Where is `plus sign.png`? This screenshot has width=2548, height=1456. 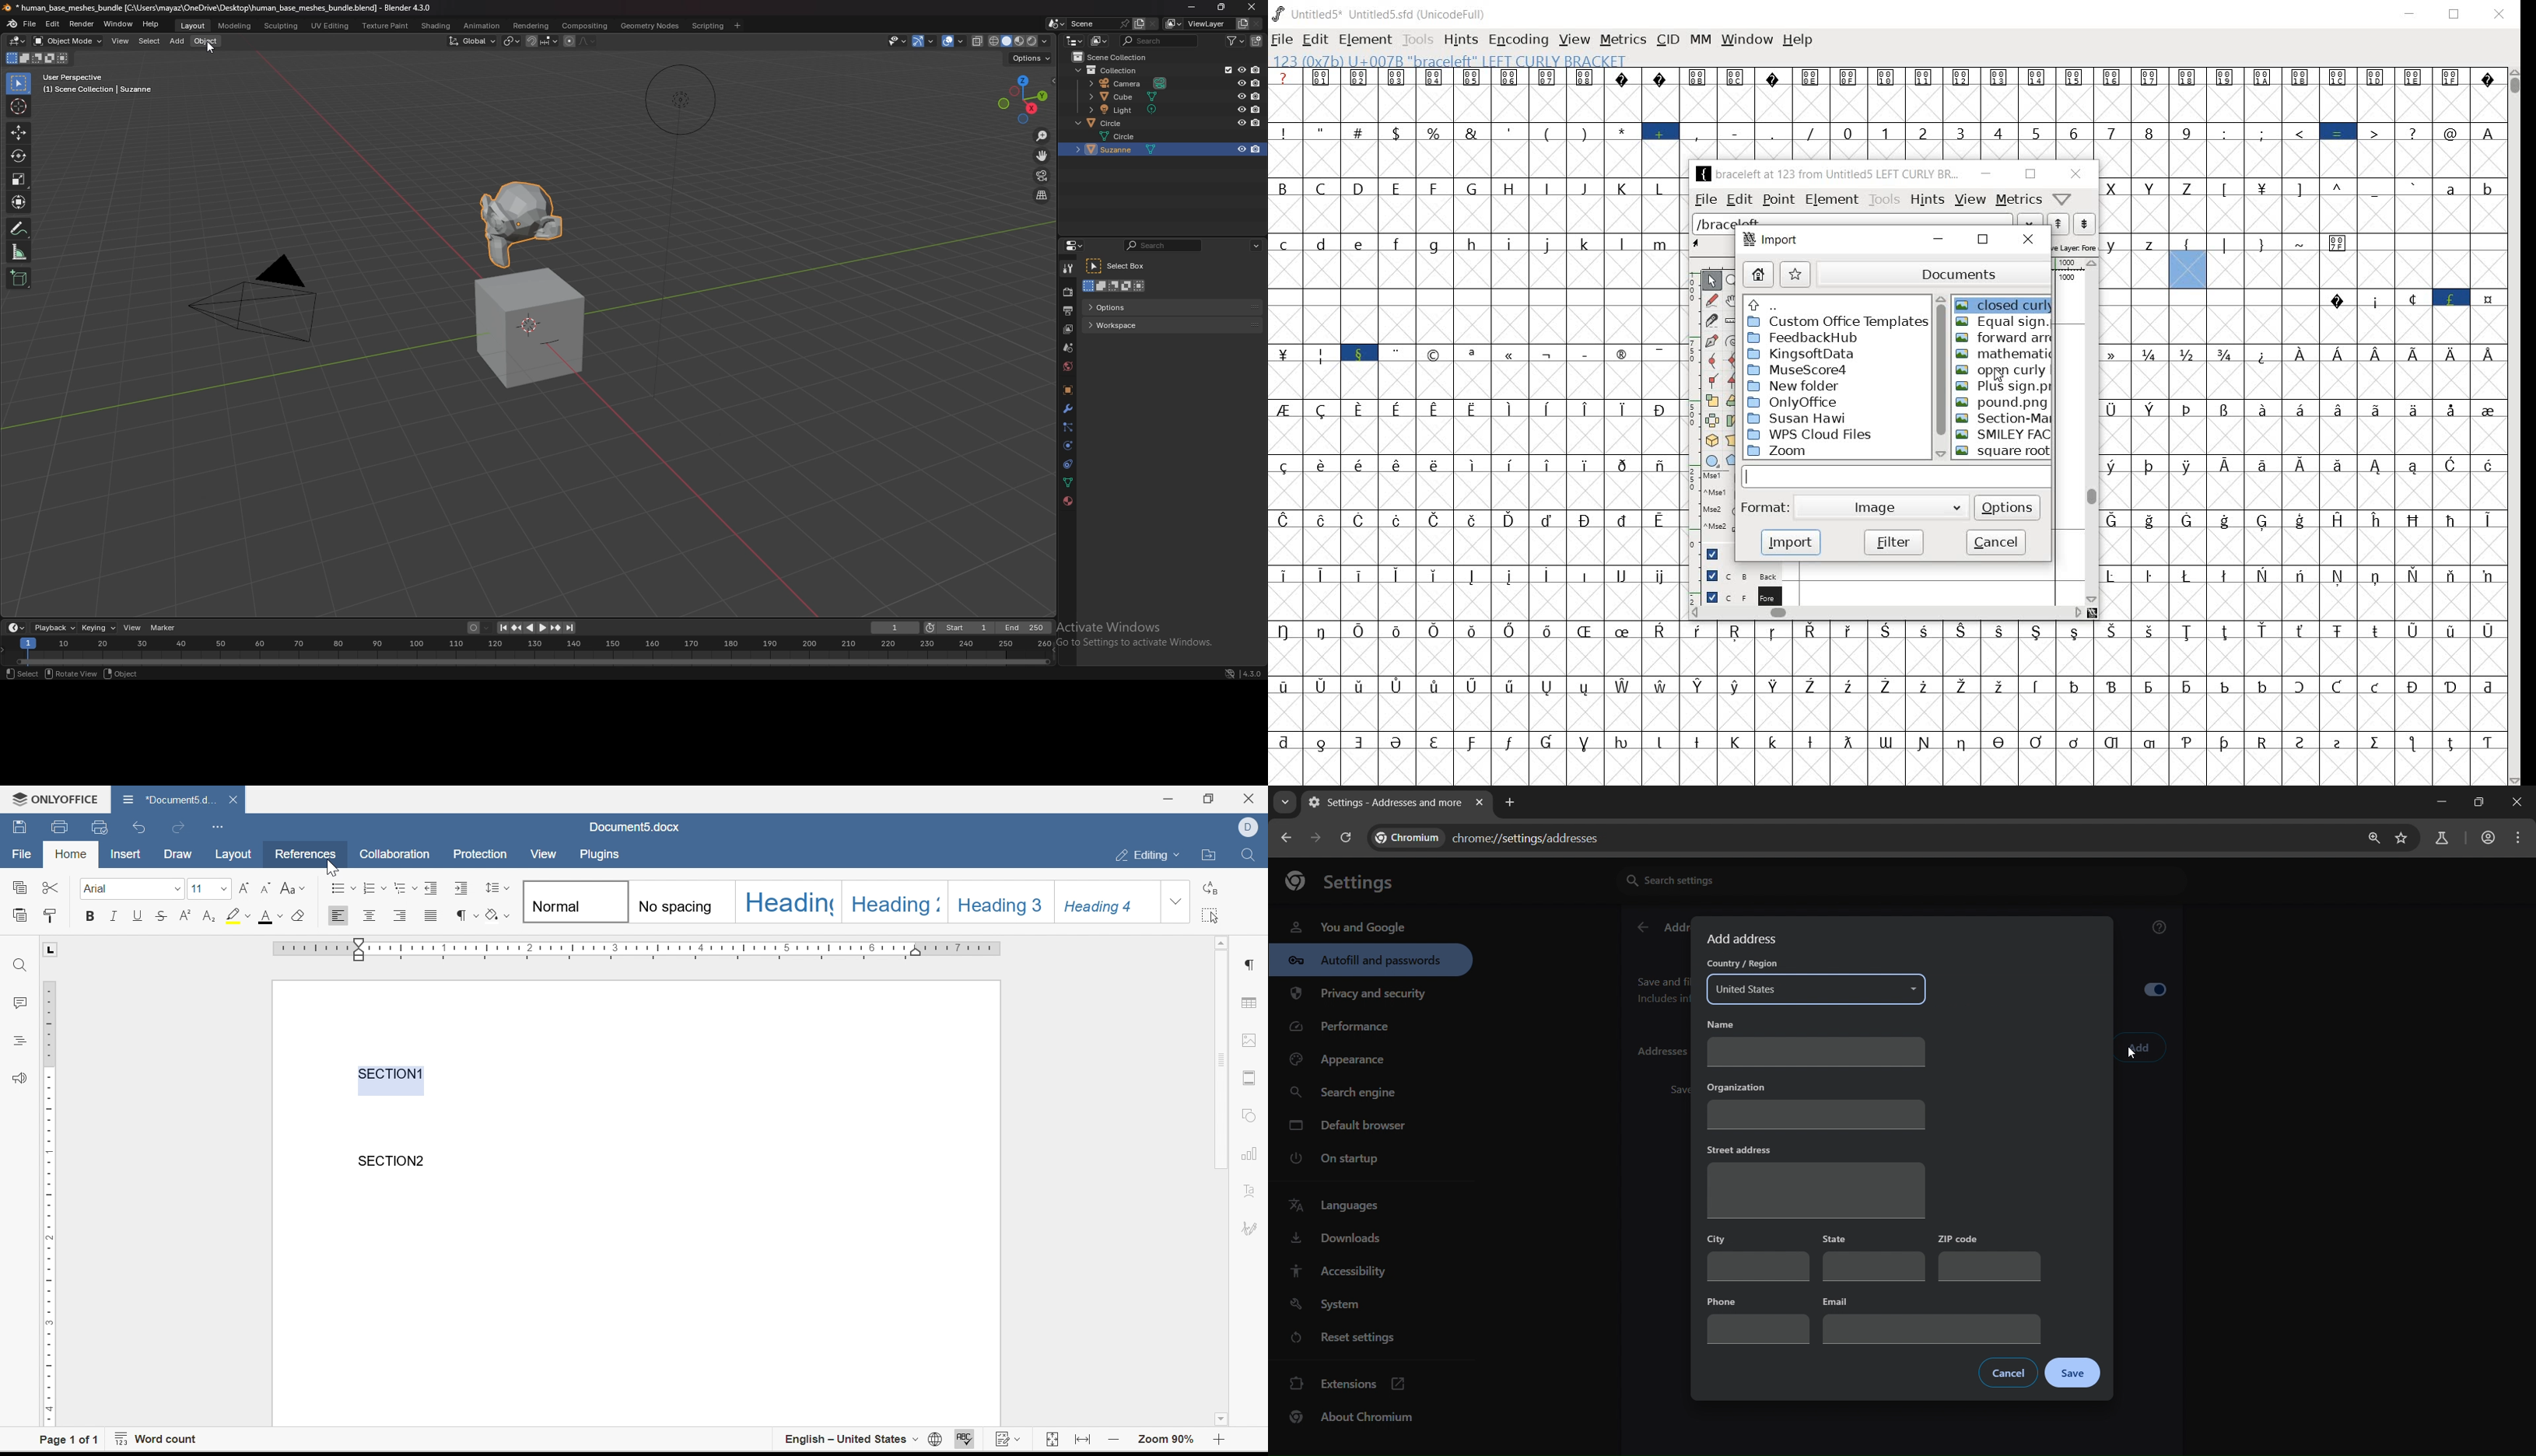
plus sign.png is located at coordinates (2004, 386).